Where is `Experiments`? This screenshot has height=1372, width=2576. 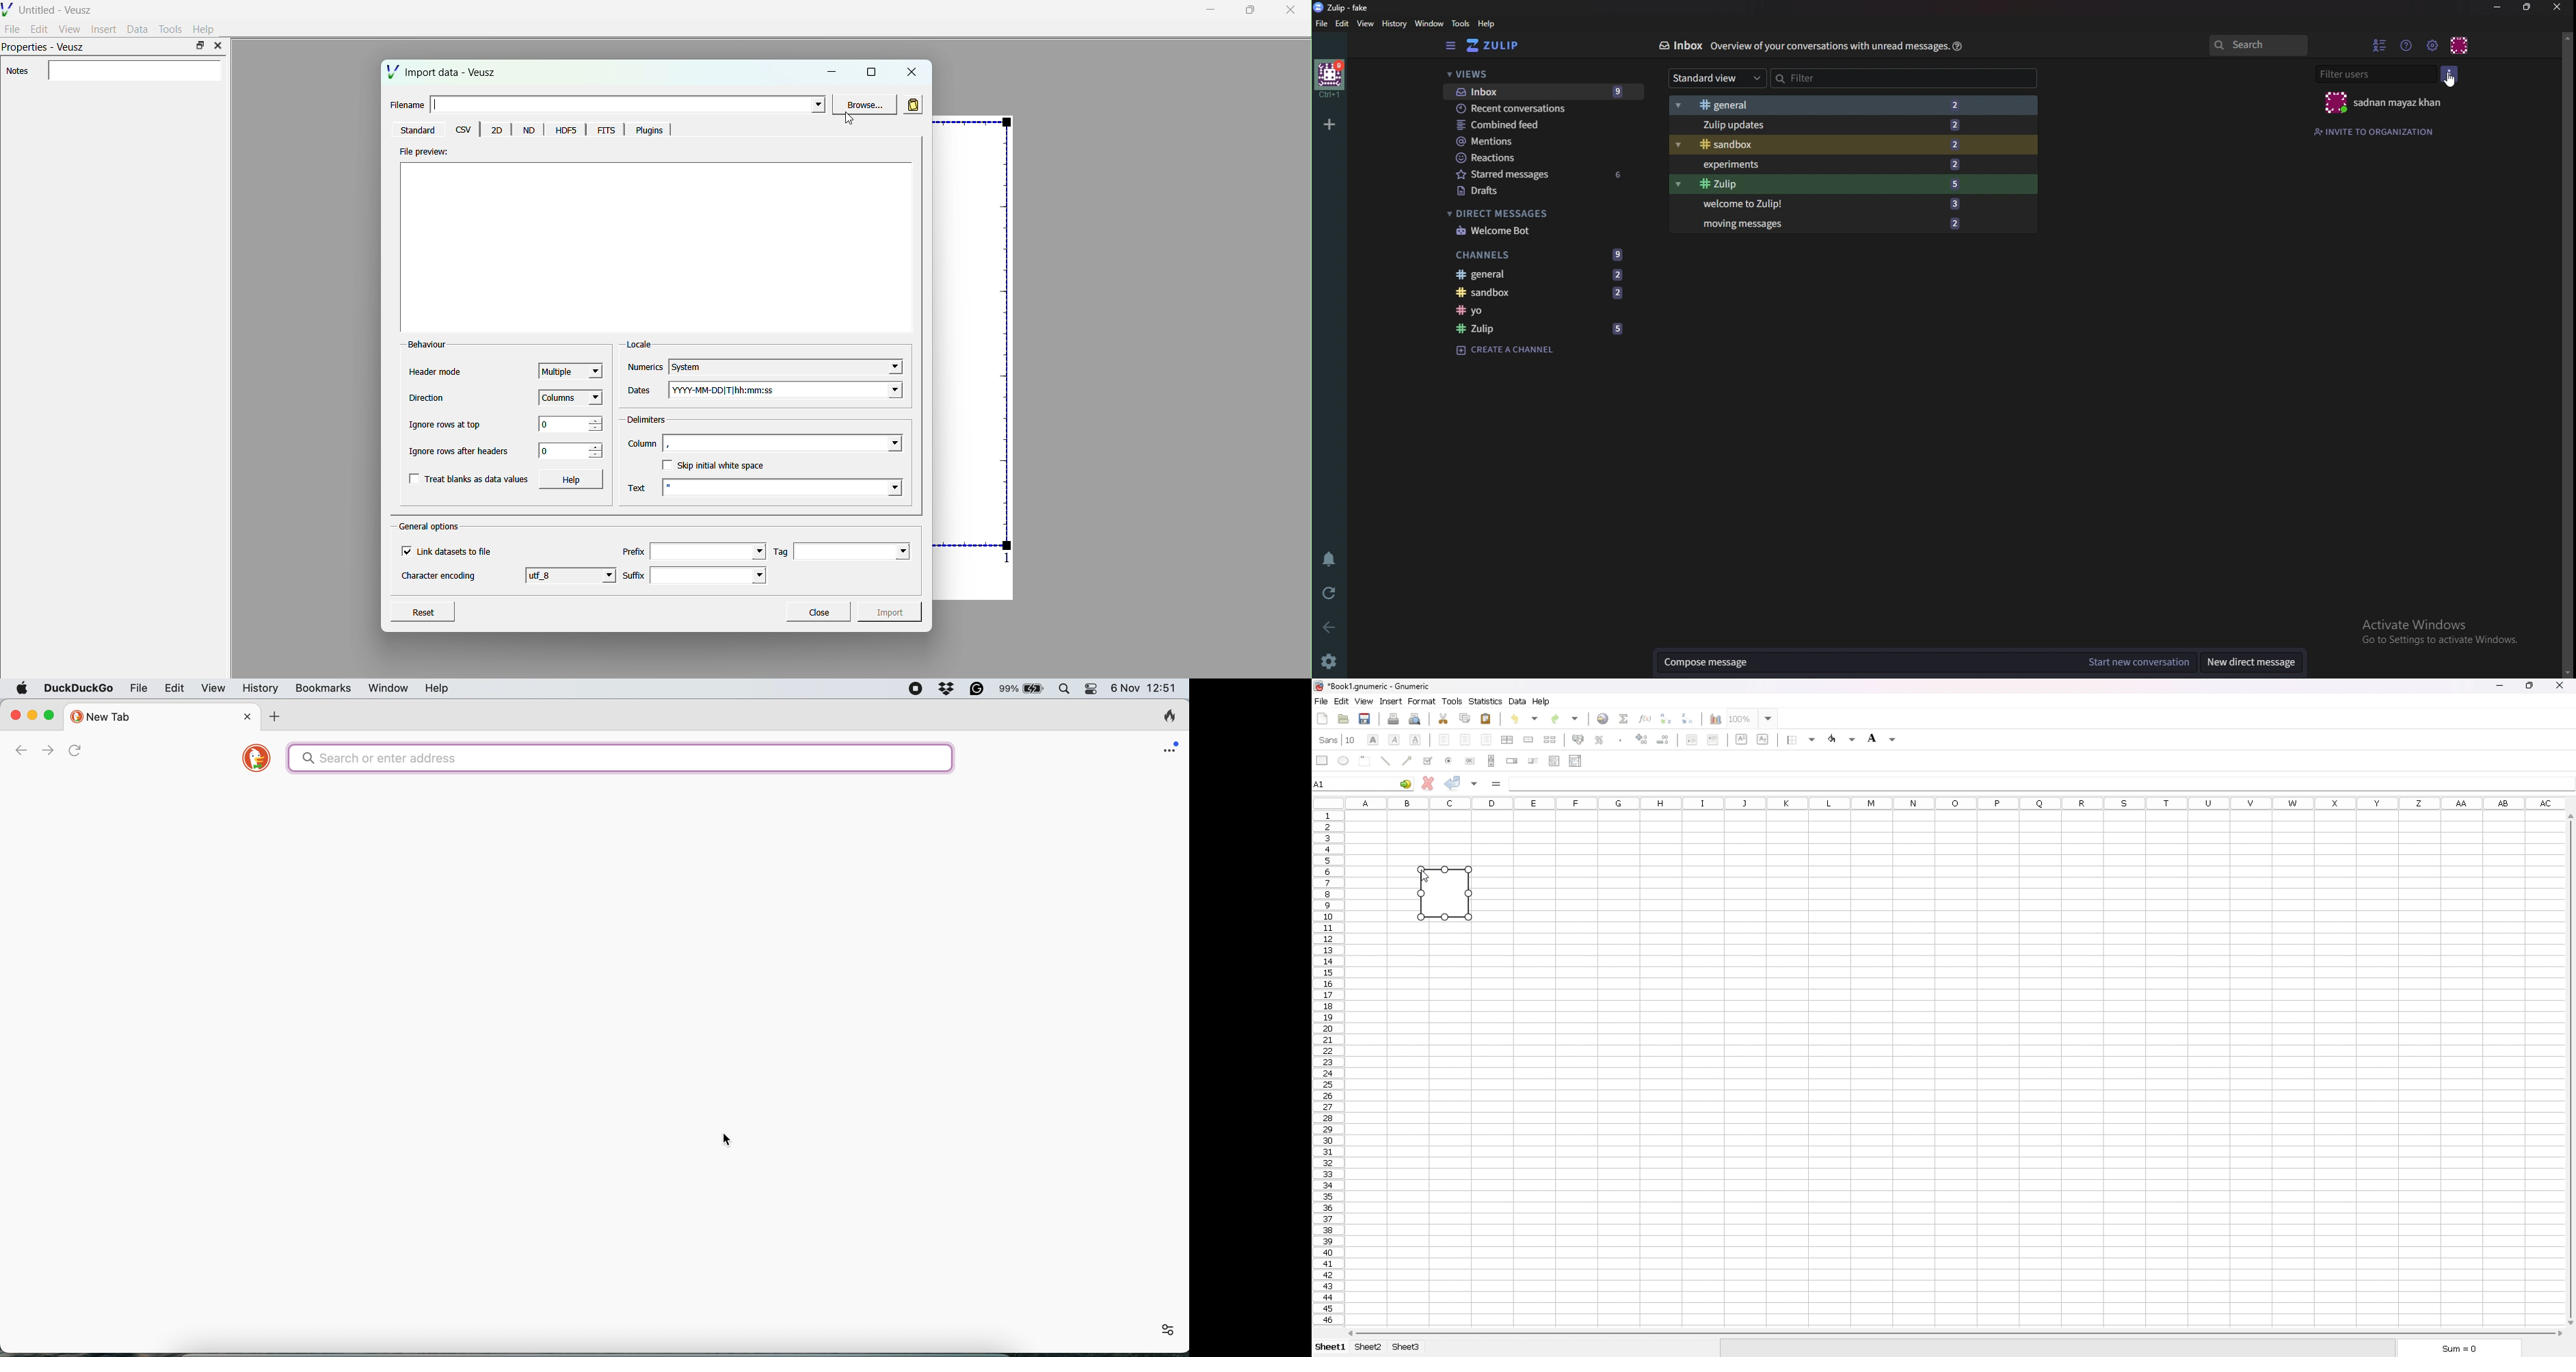 Experiments is located at coordinates (1834, 164).